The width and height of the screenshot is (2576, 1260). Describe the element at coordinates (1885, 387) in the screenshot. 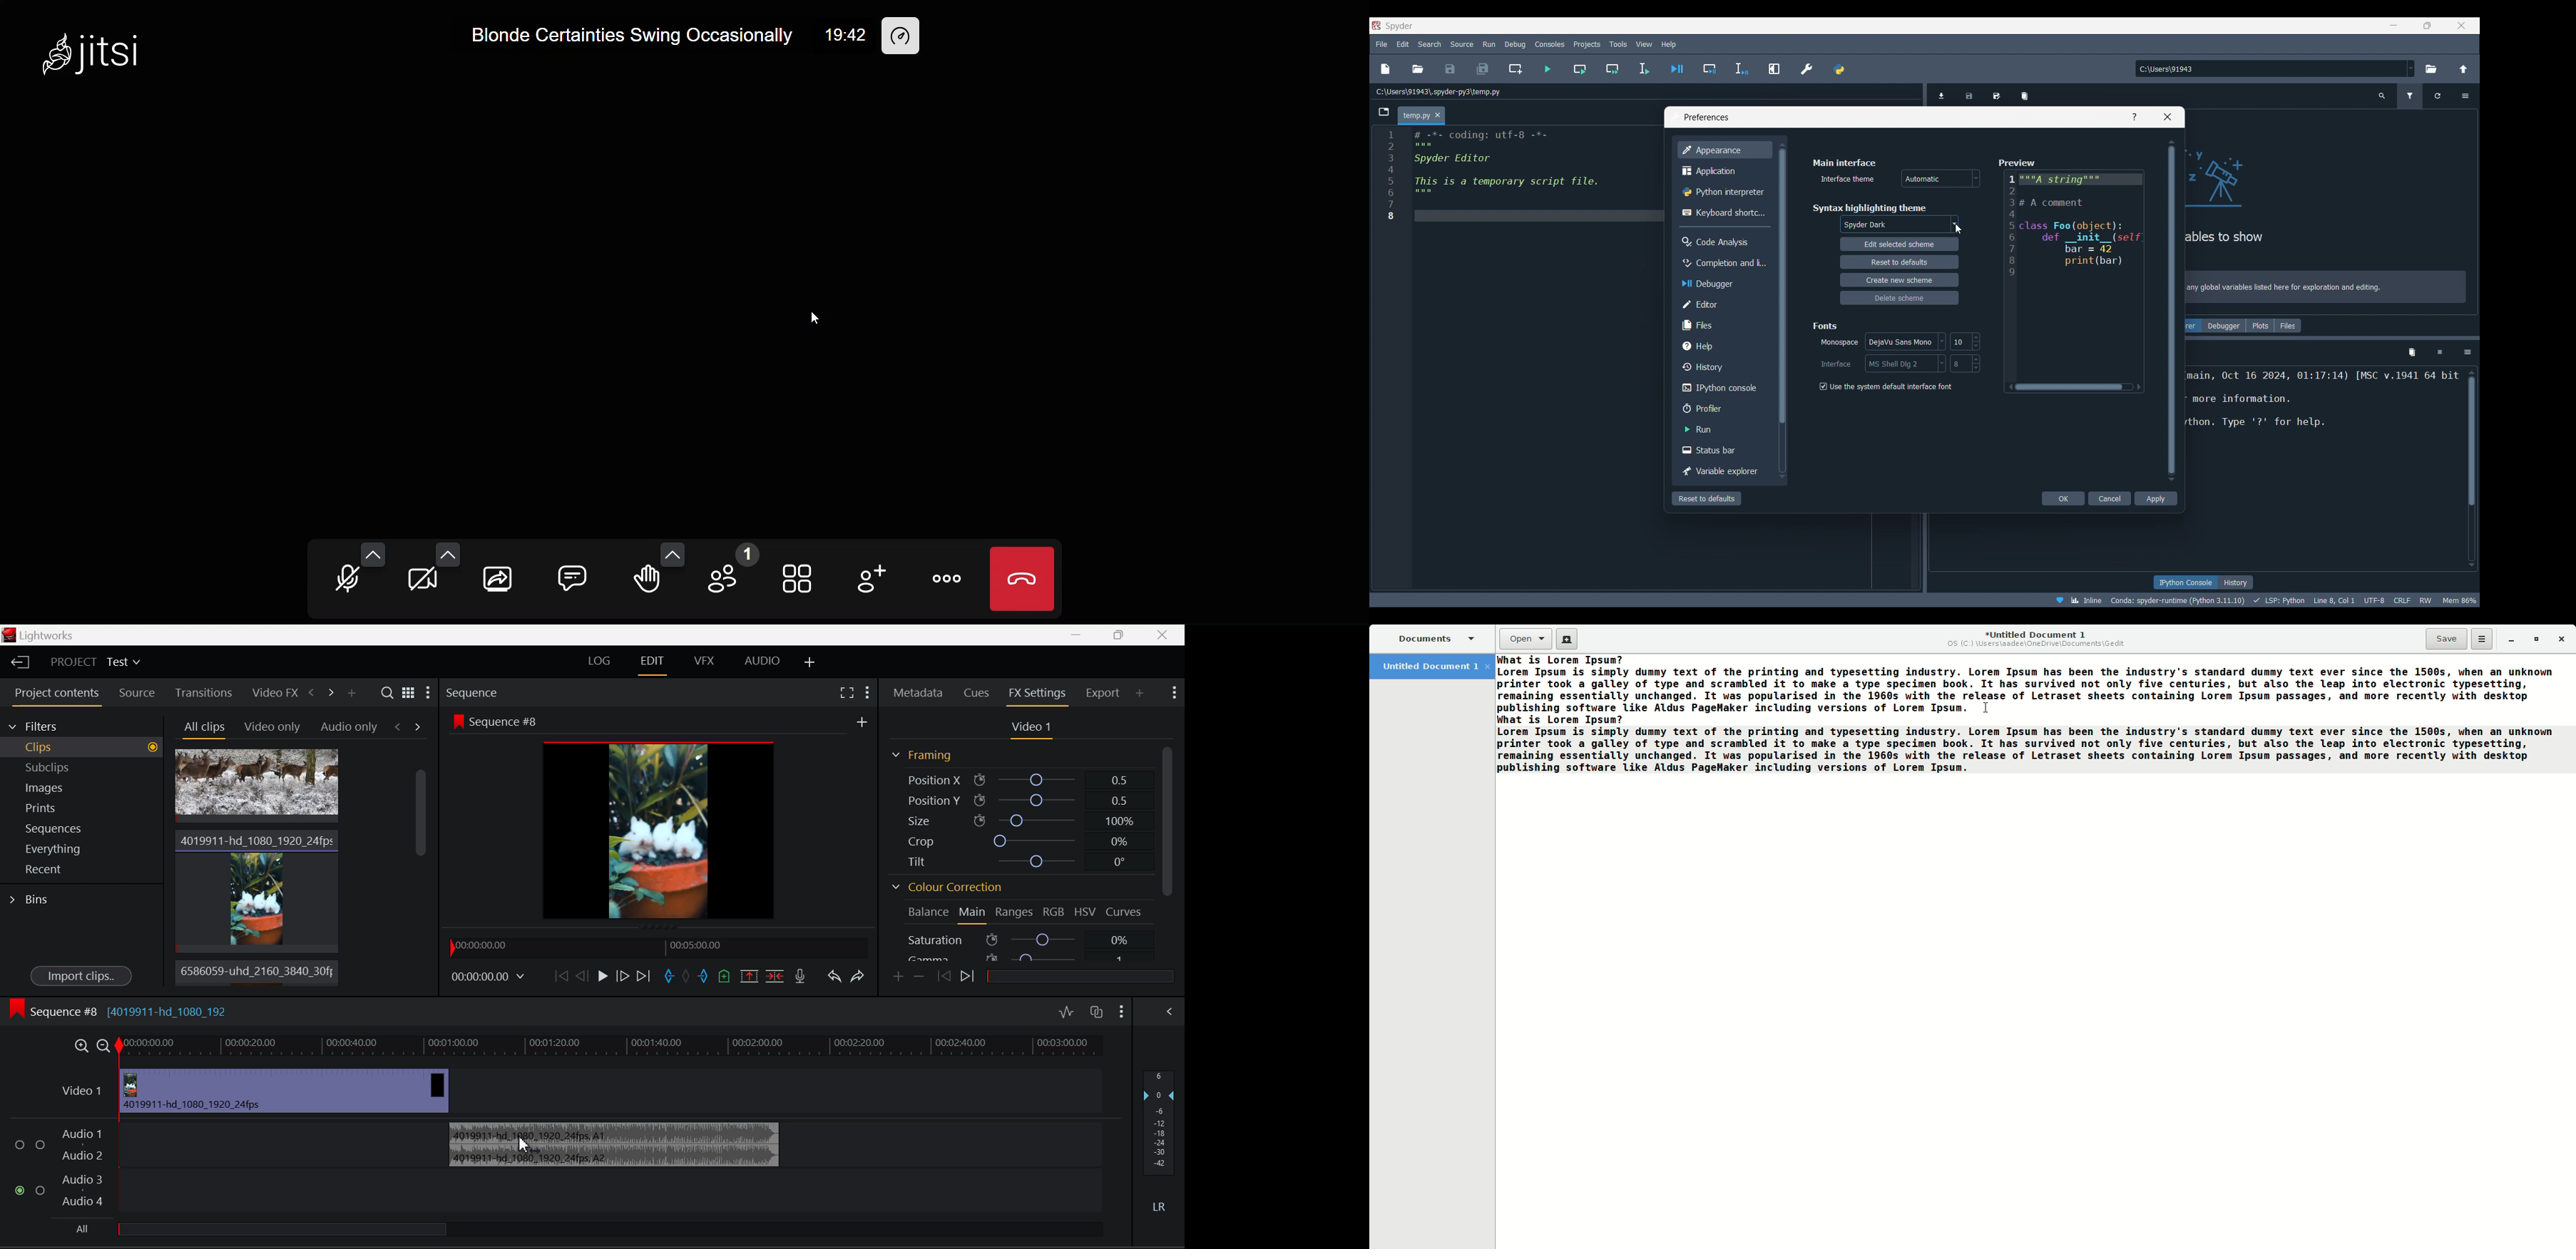

I see `Toggle for system default interface font` at that location.